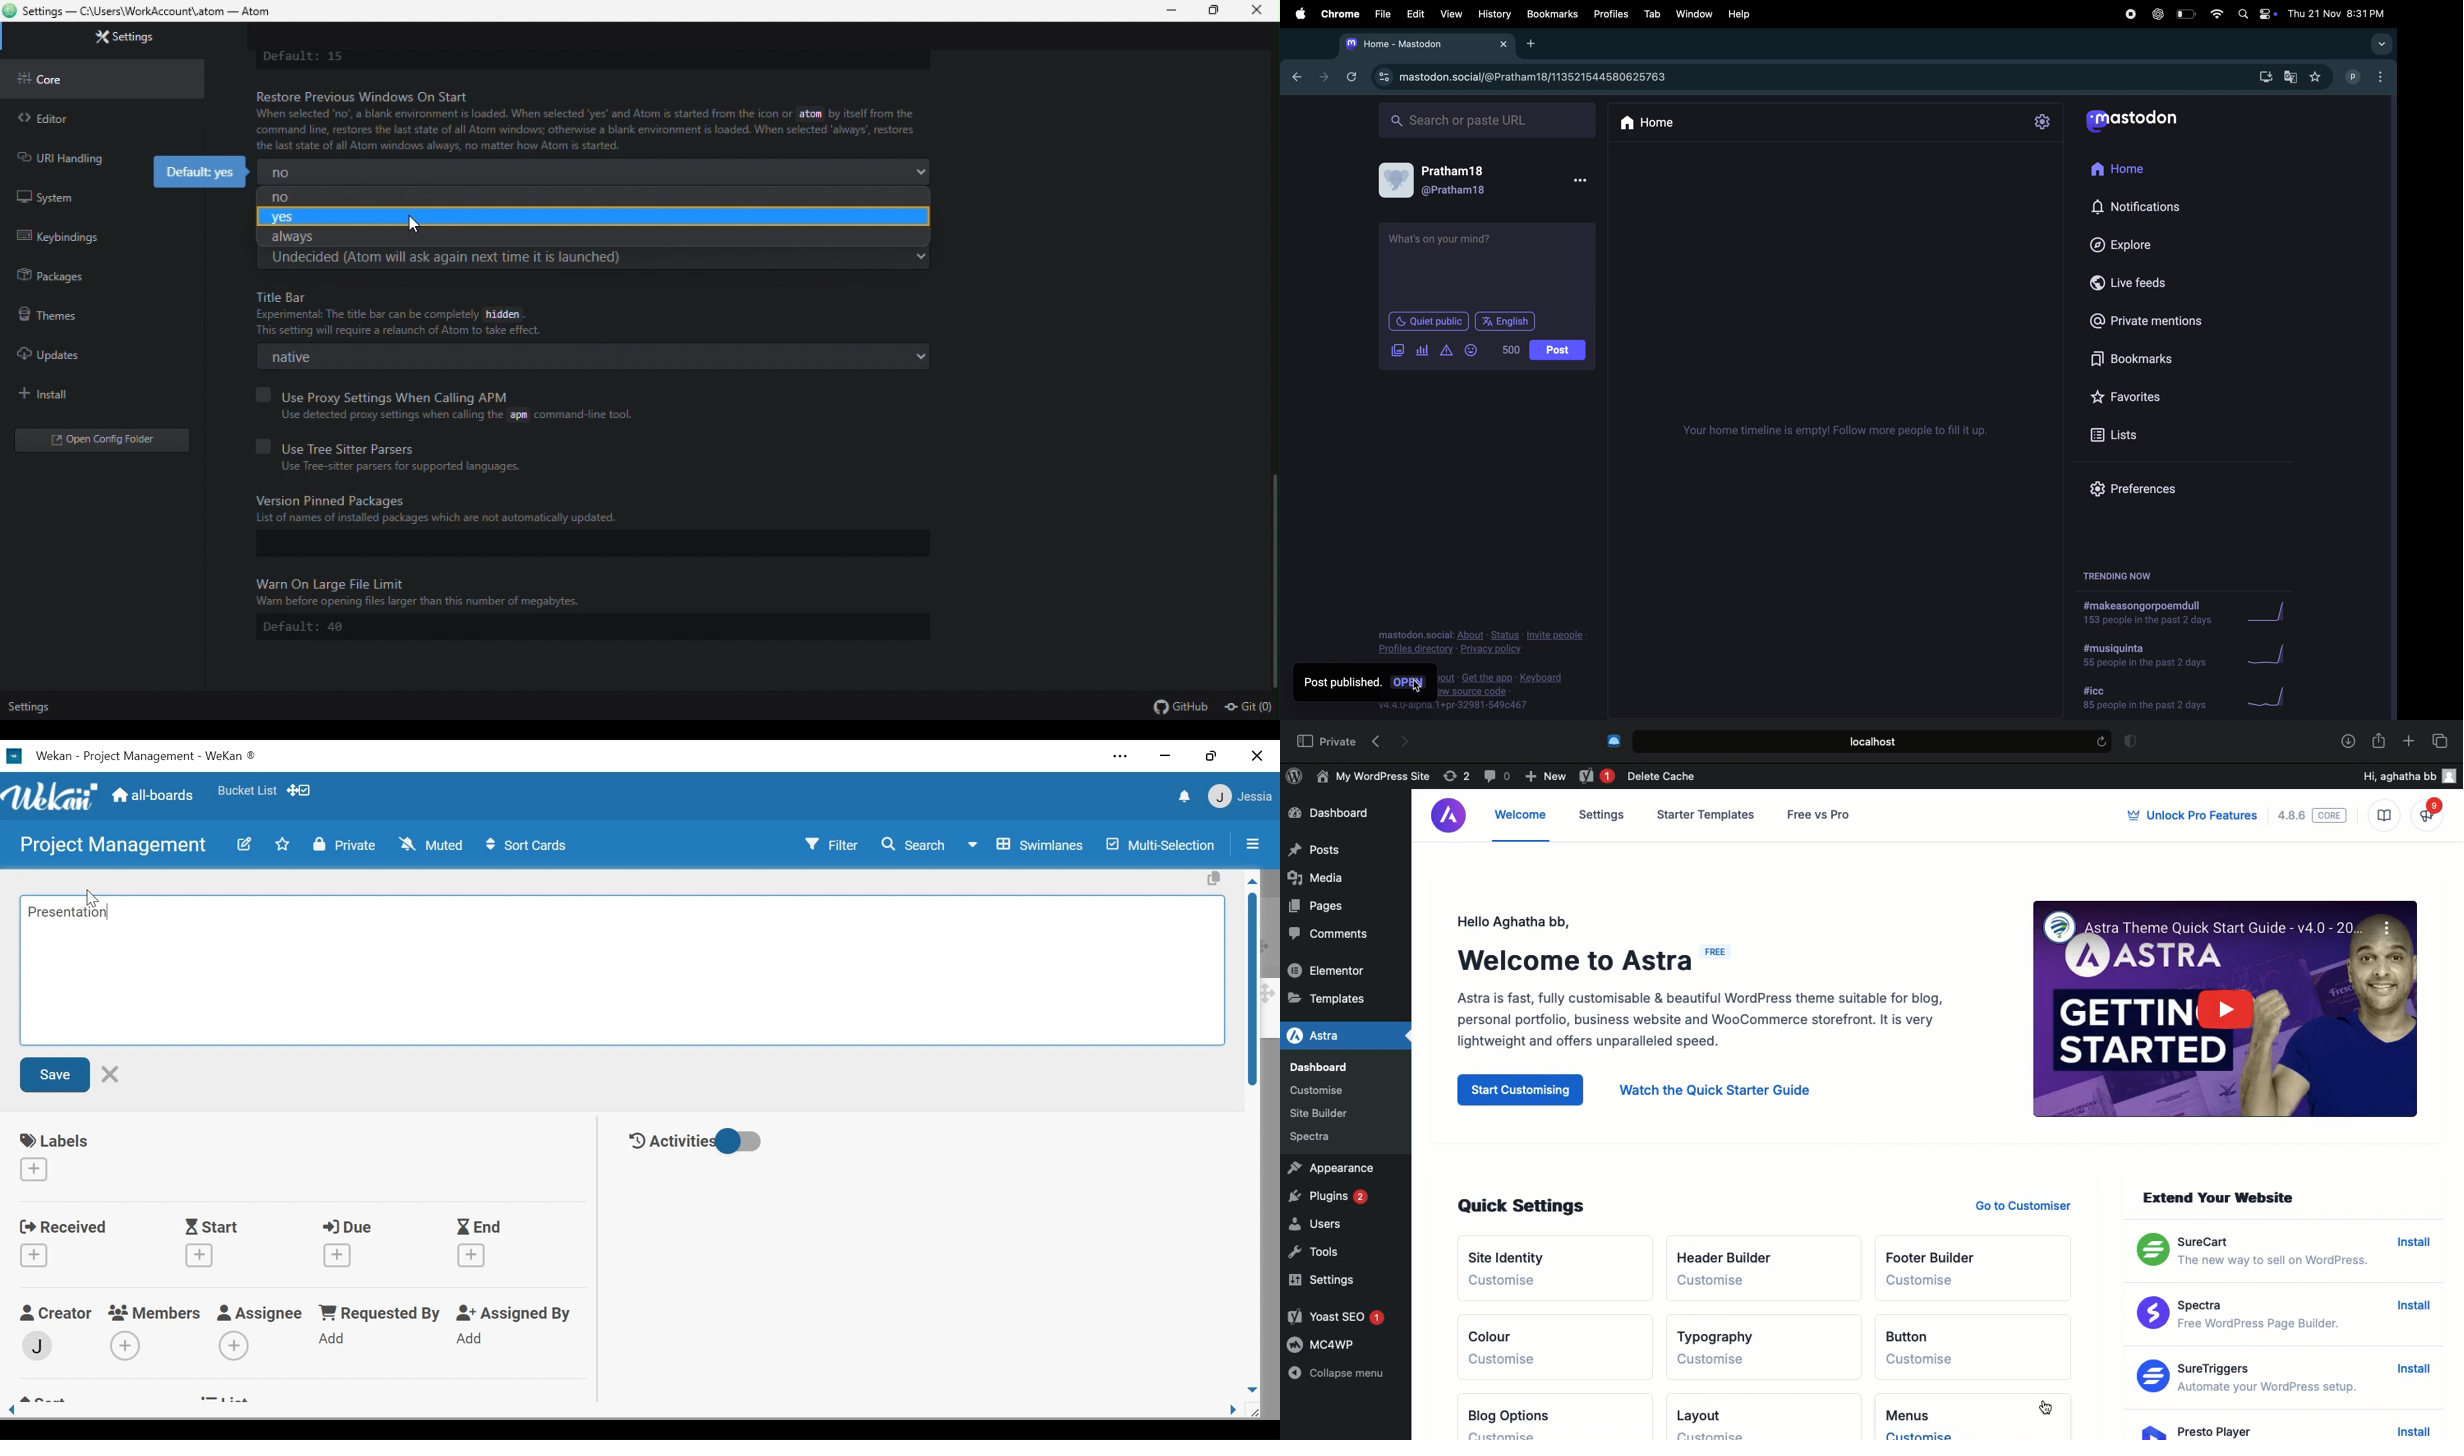 This screenshot has height=1456, width=2464. I want to click on New, so click(1545, 776).